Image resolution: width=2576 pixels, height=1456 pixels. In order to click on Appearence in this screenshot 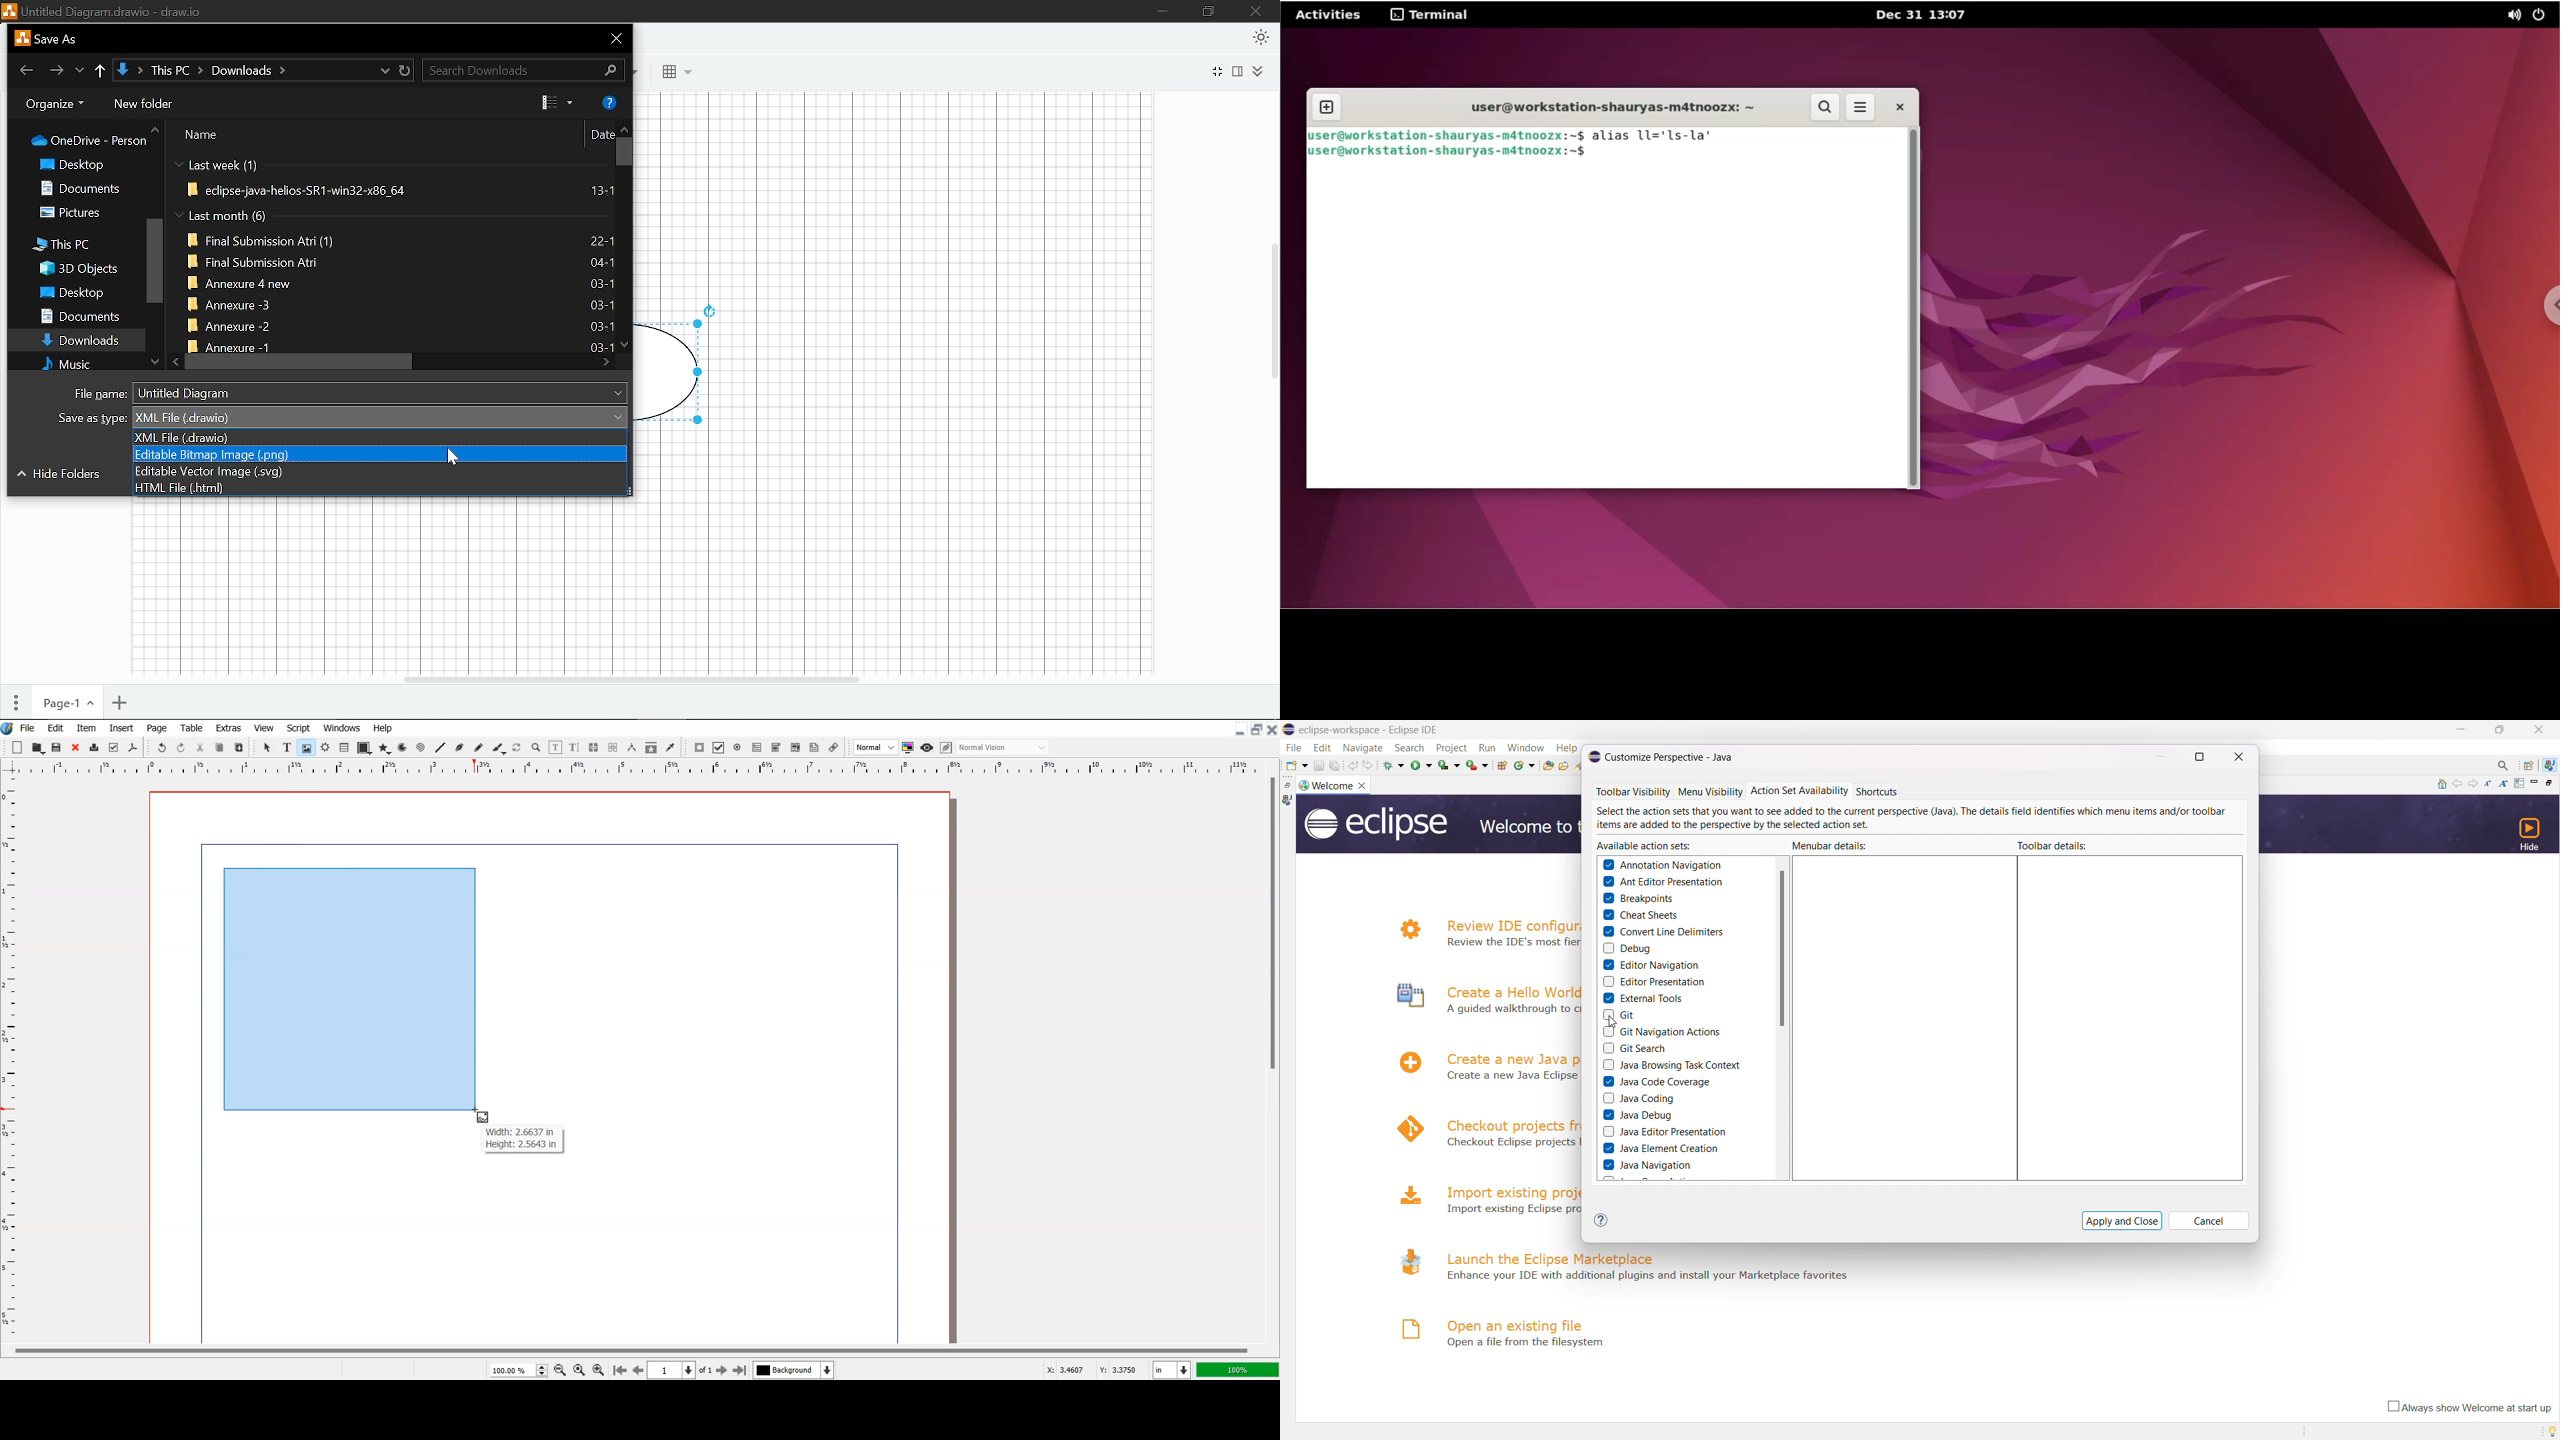, I will do `click(1261, 38)`.